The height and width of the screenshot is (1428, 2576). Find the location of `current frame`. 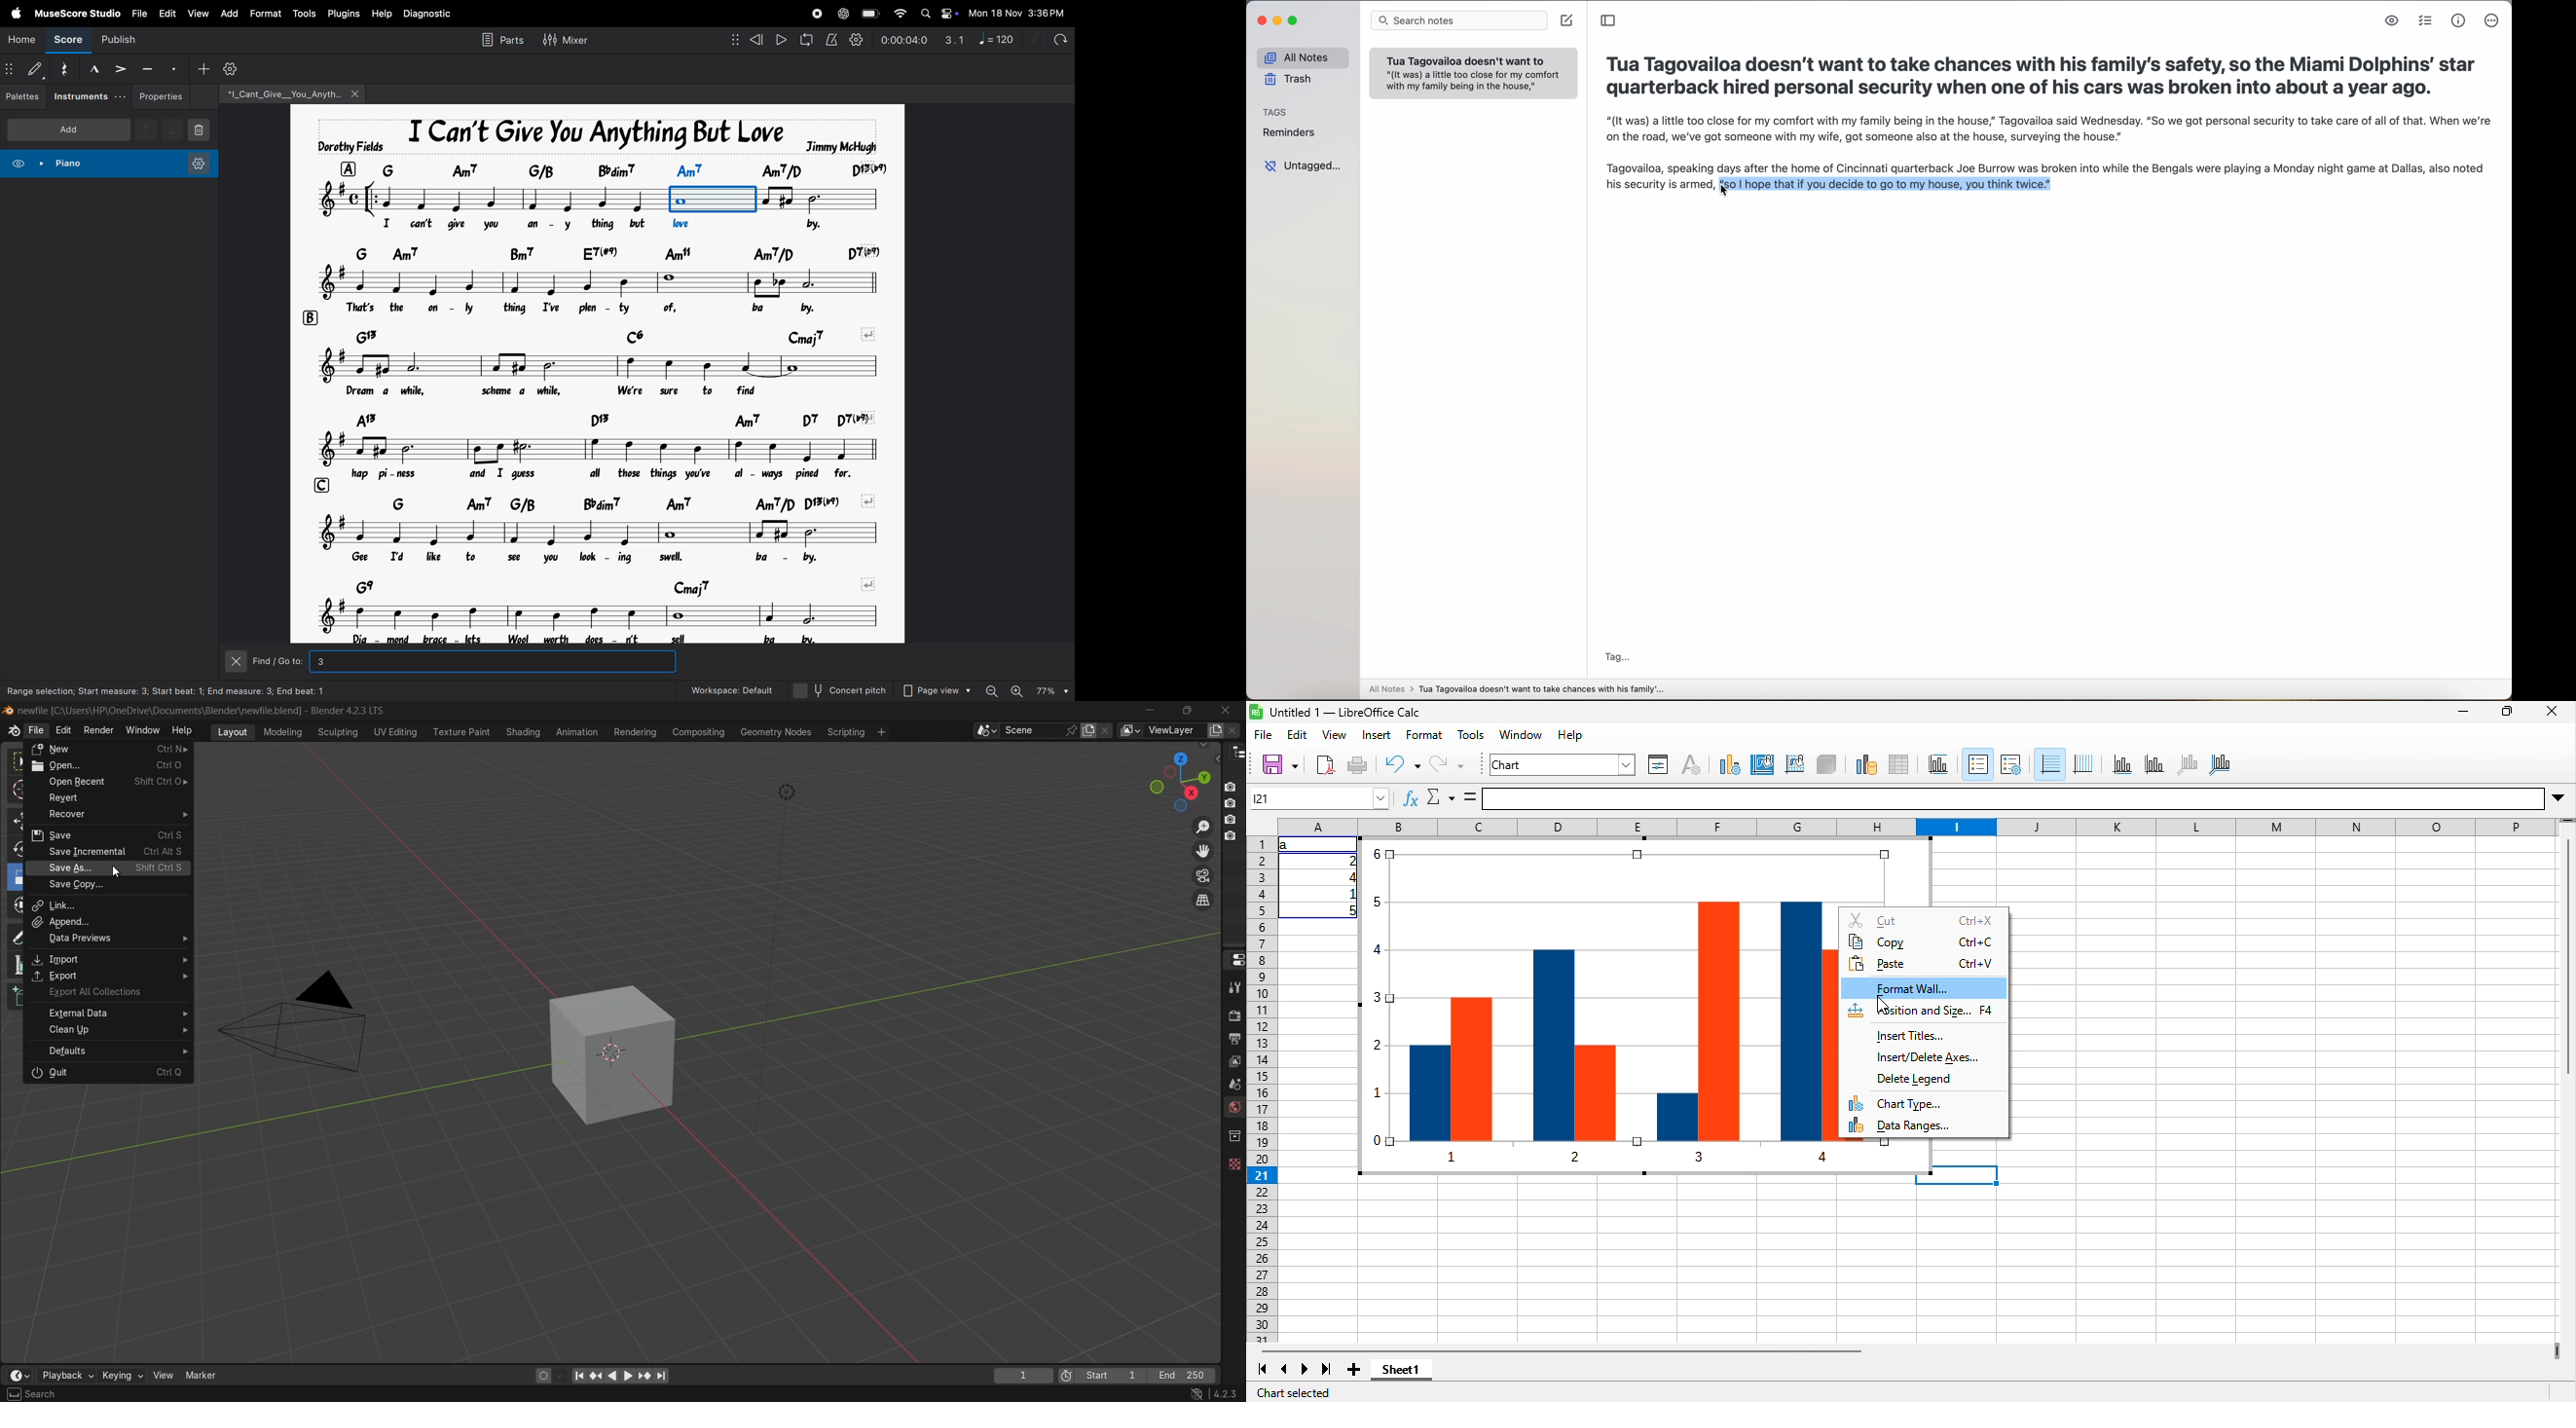

current frame is located at coordinates (1022, 1375).